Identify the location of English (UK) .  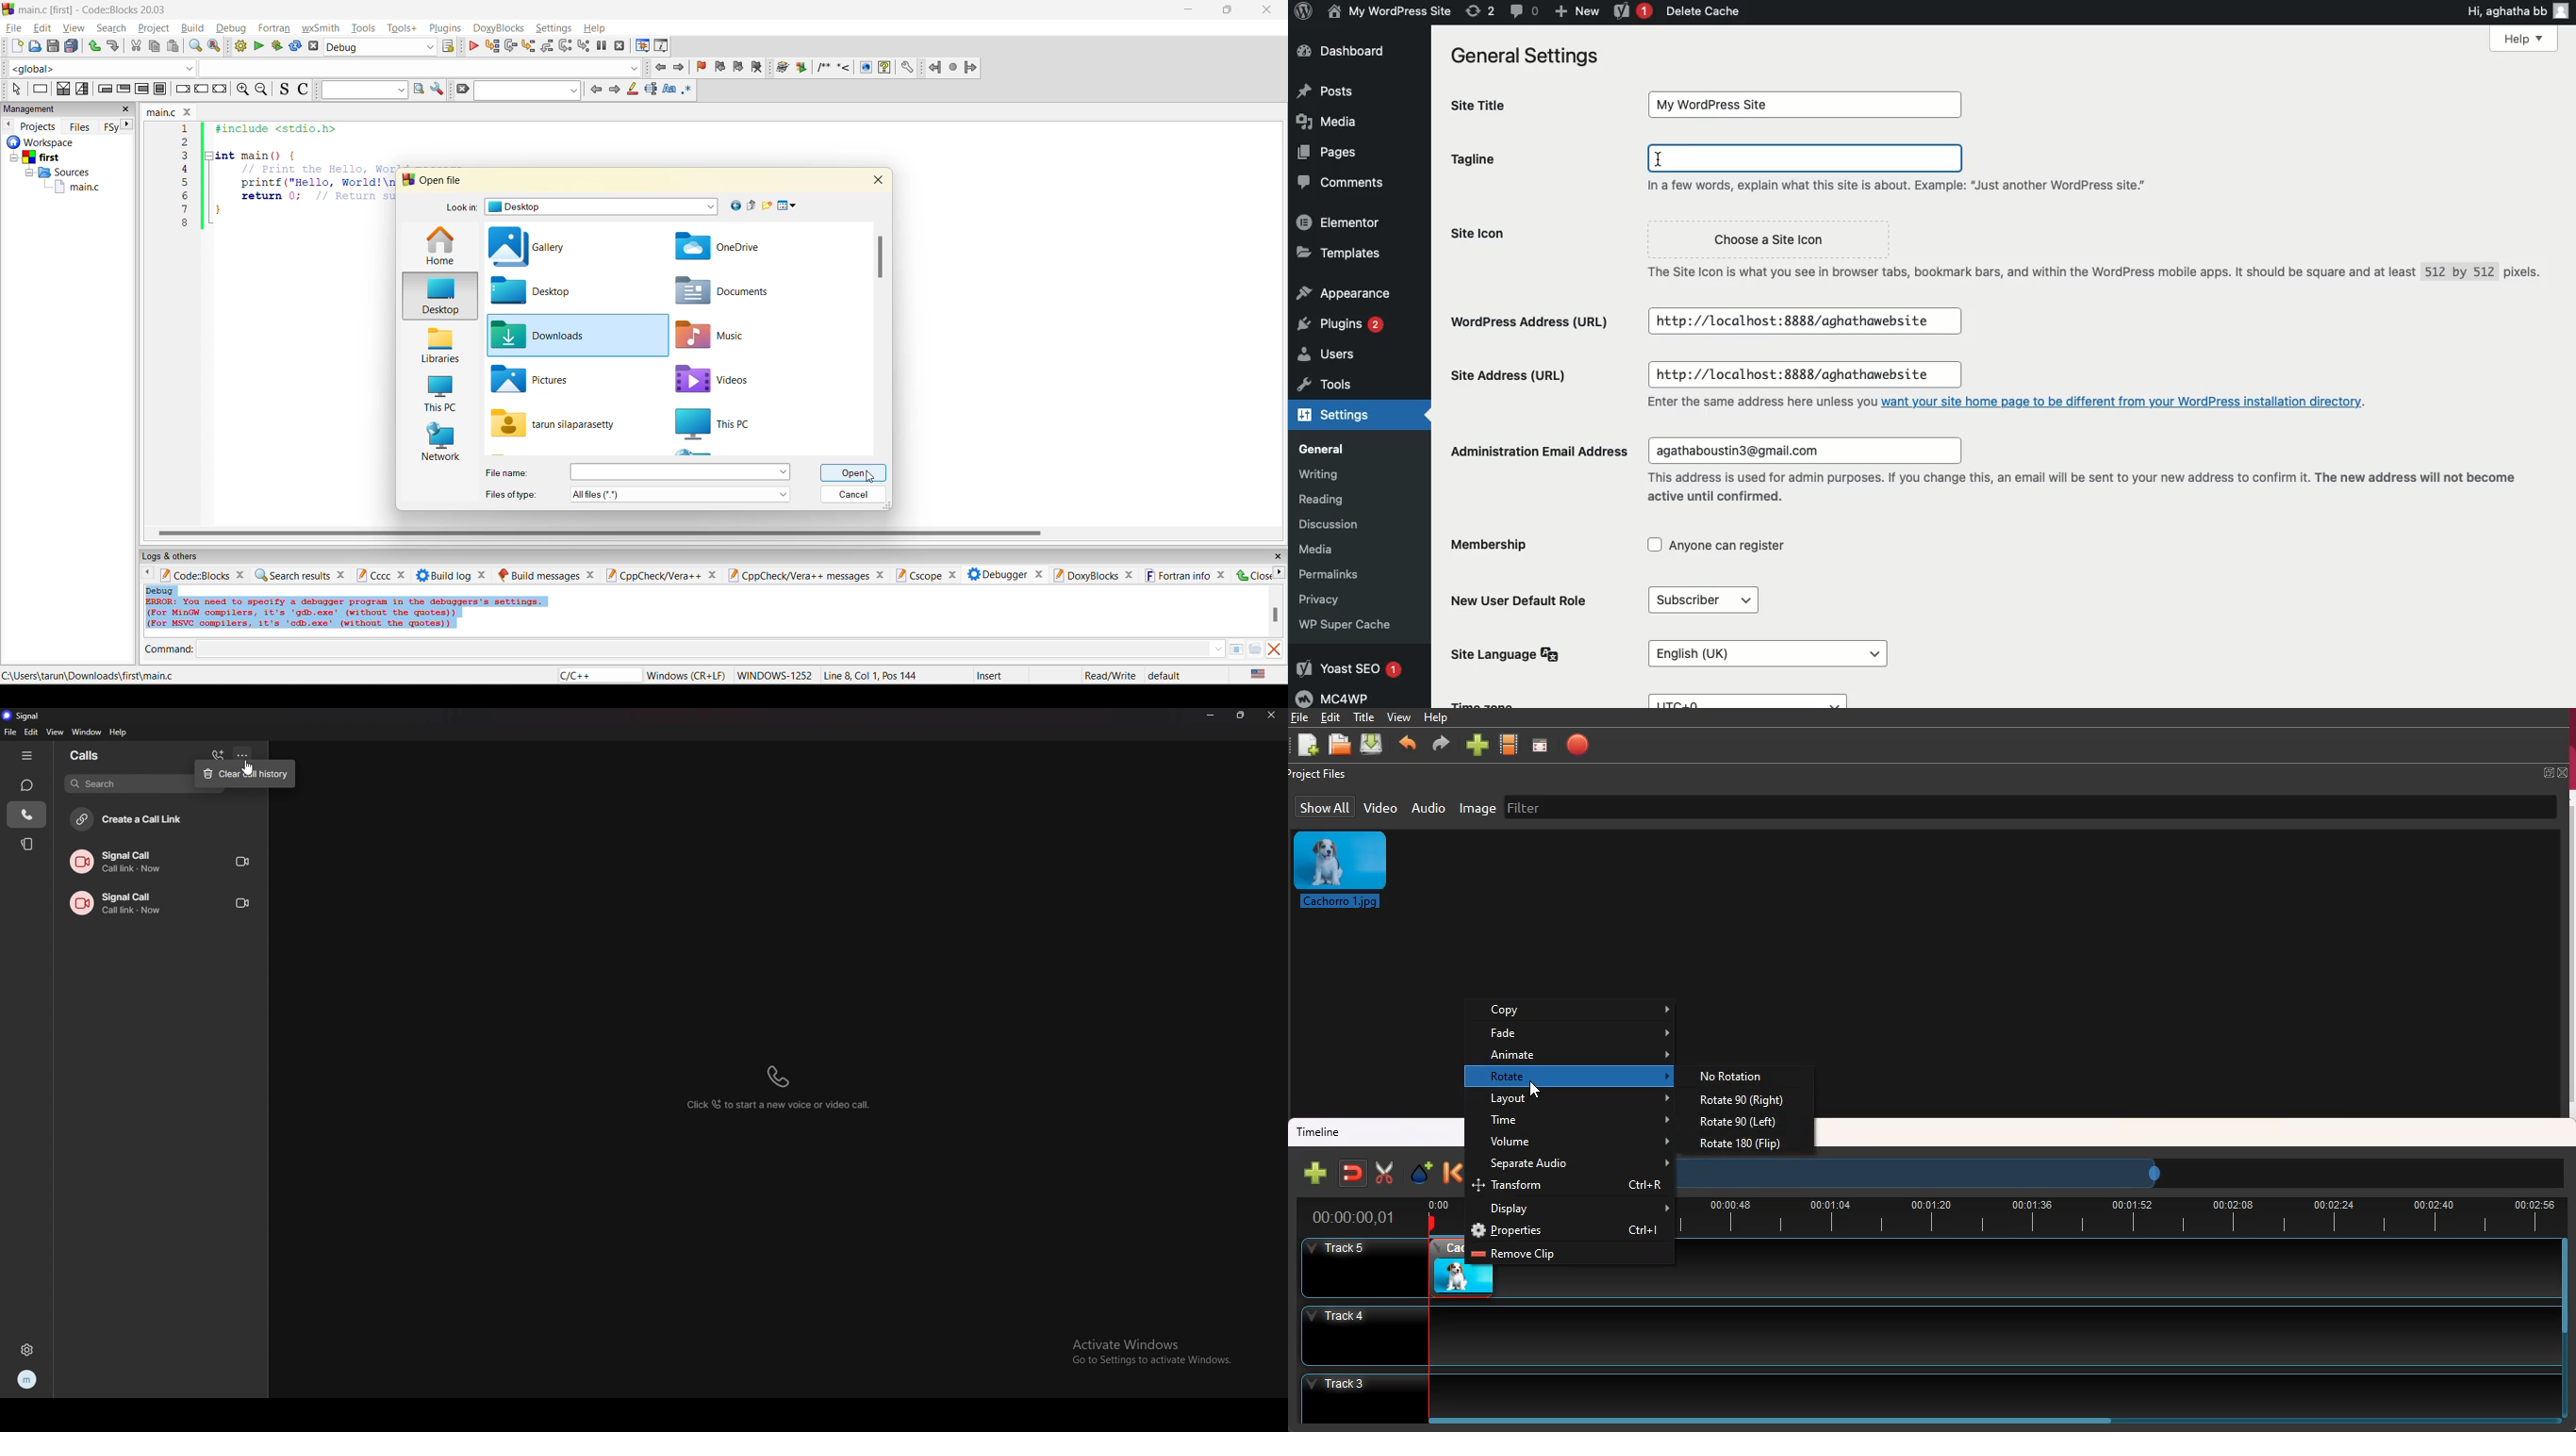
(1763, 647).